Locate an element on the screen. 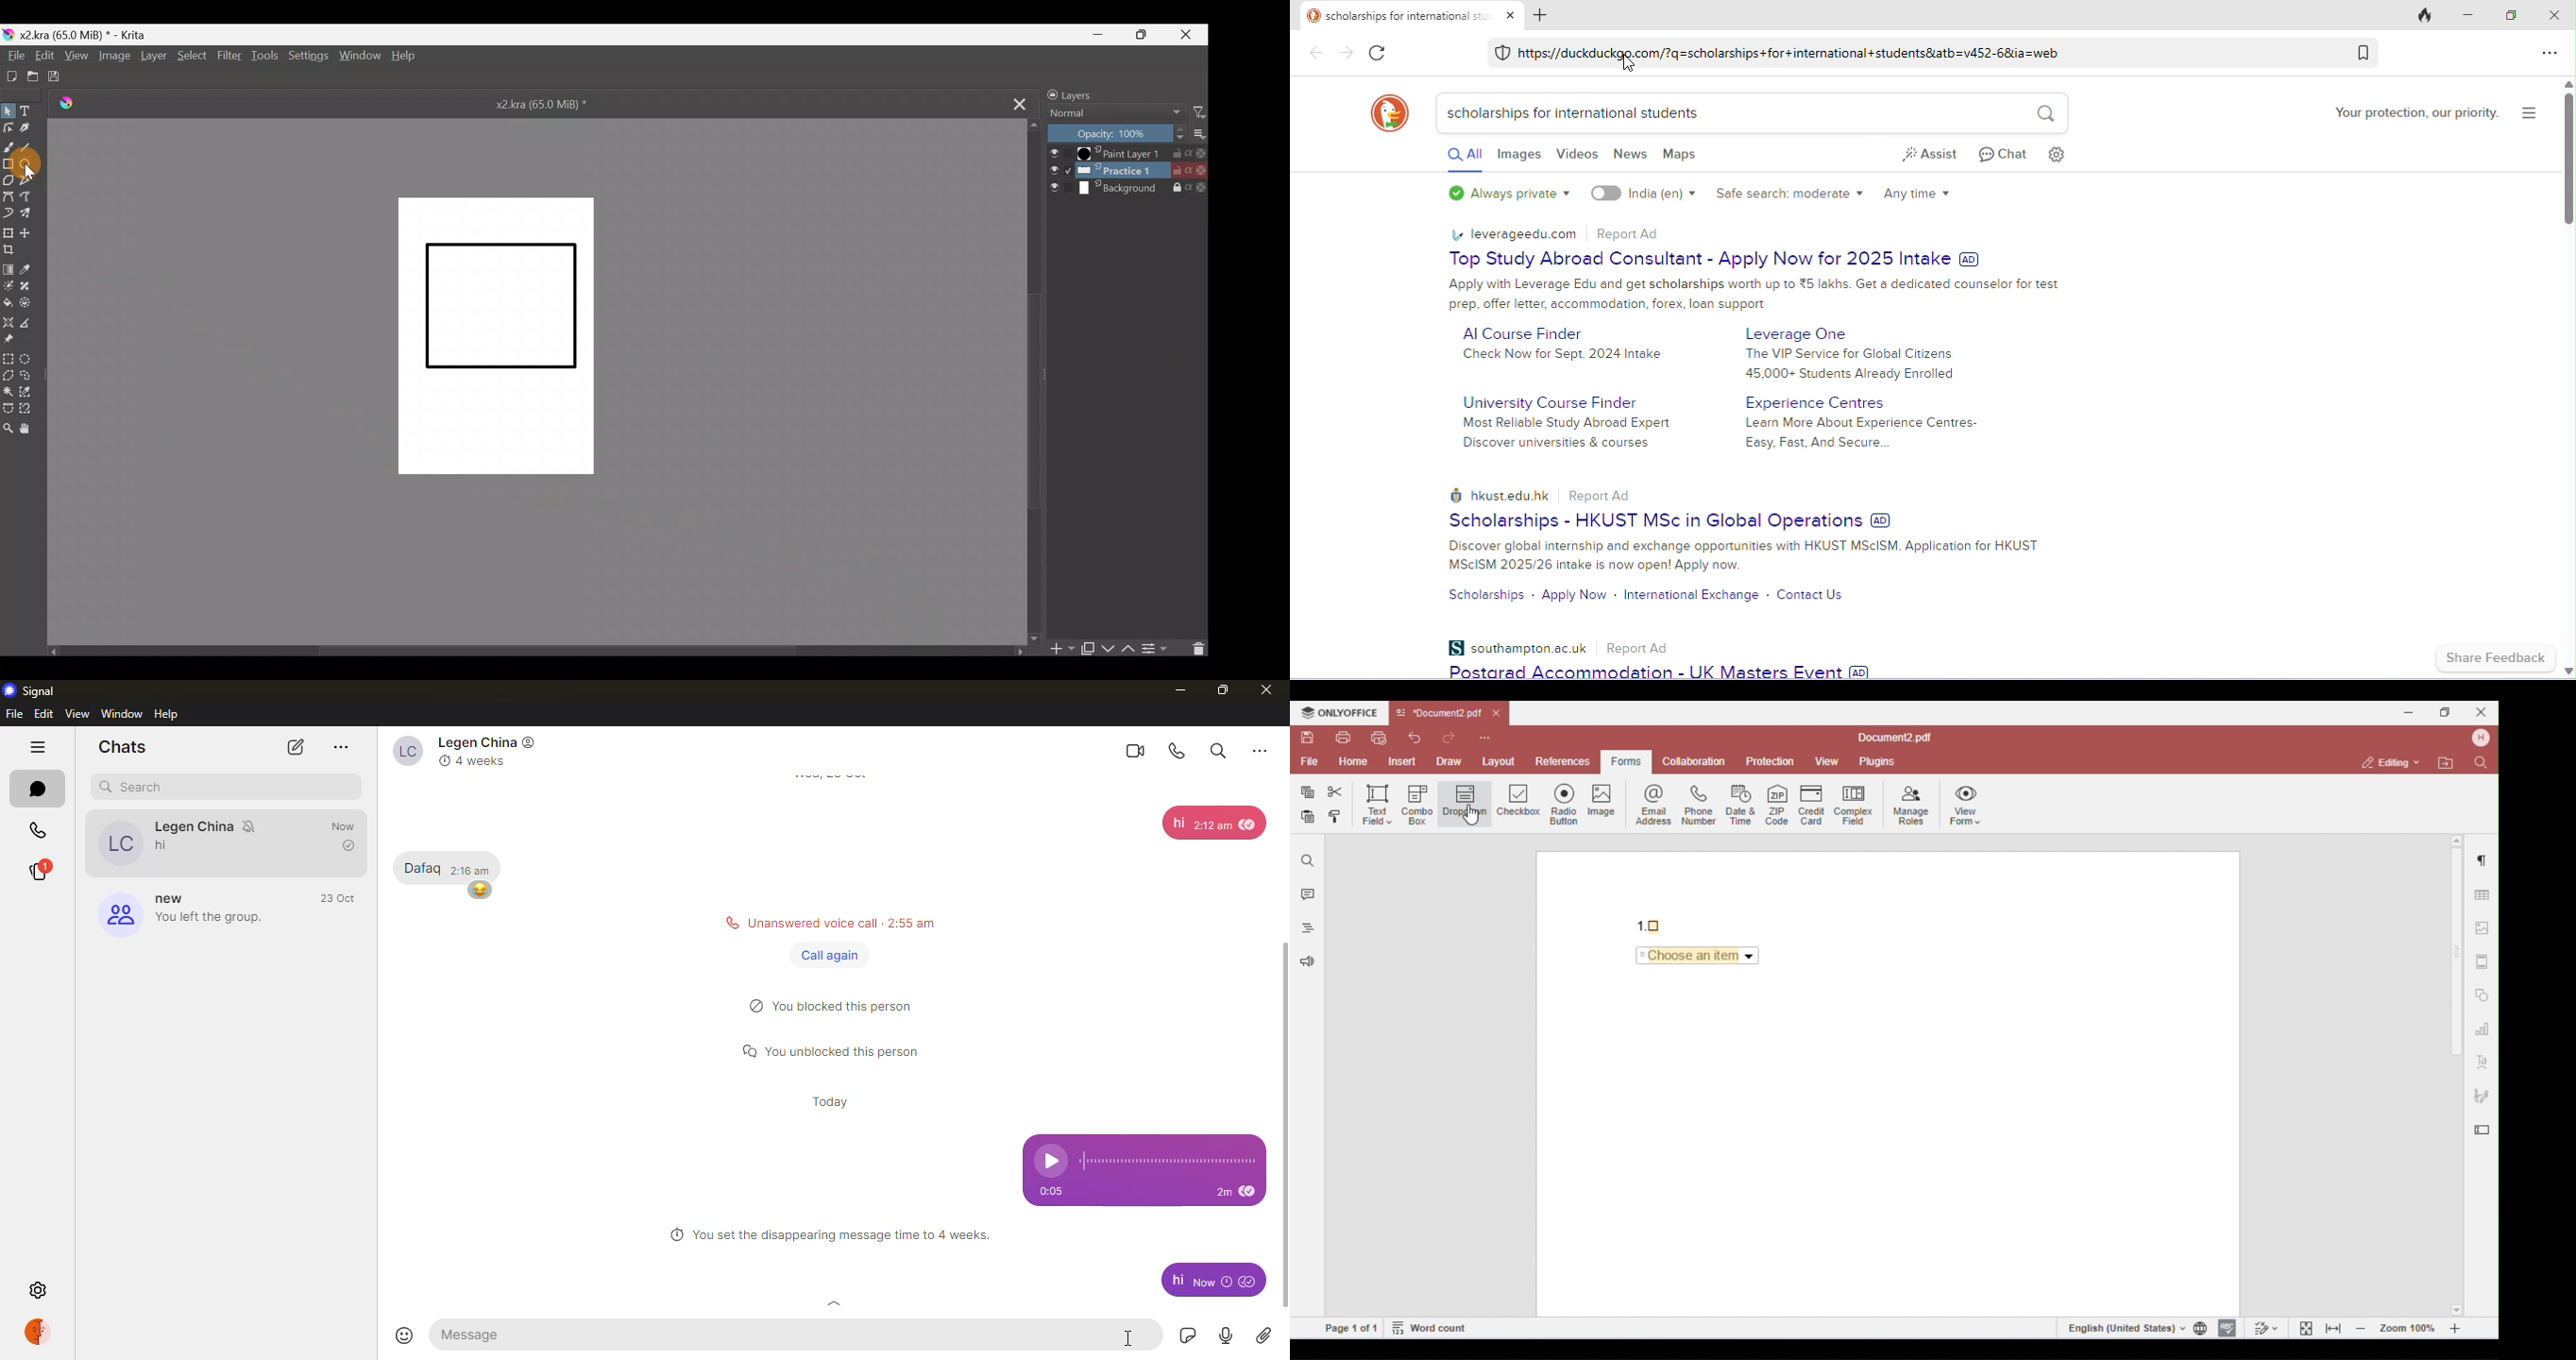 The image size is (2576, 1372). maximize is located at coordinates (2511, 13).